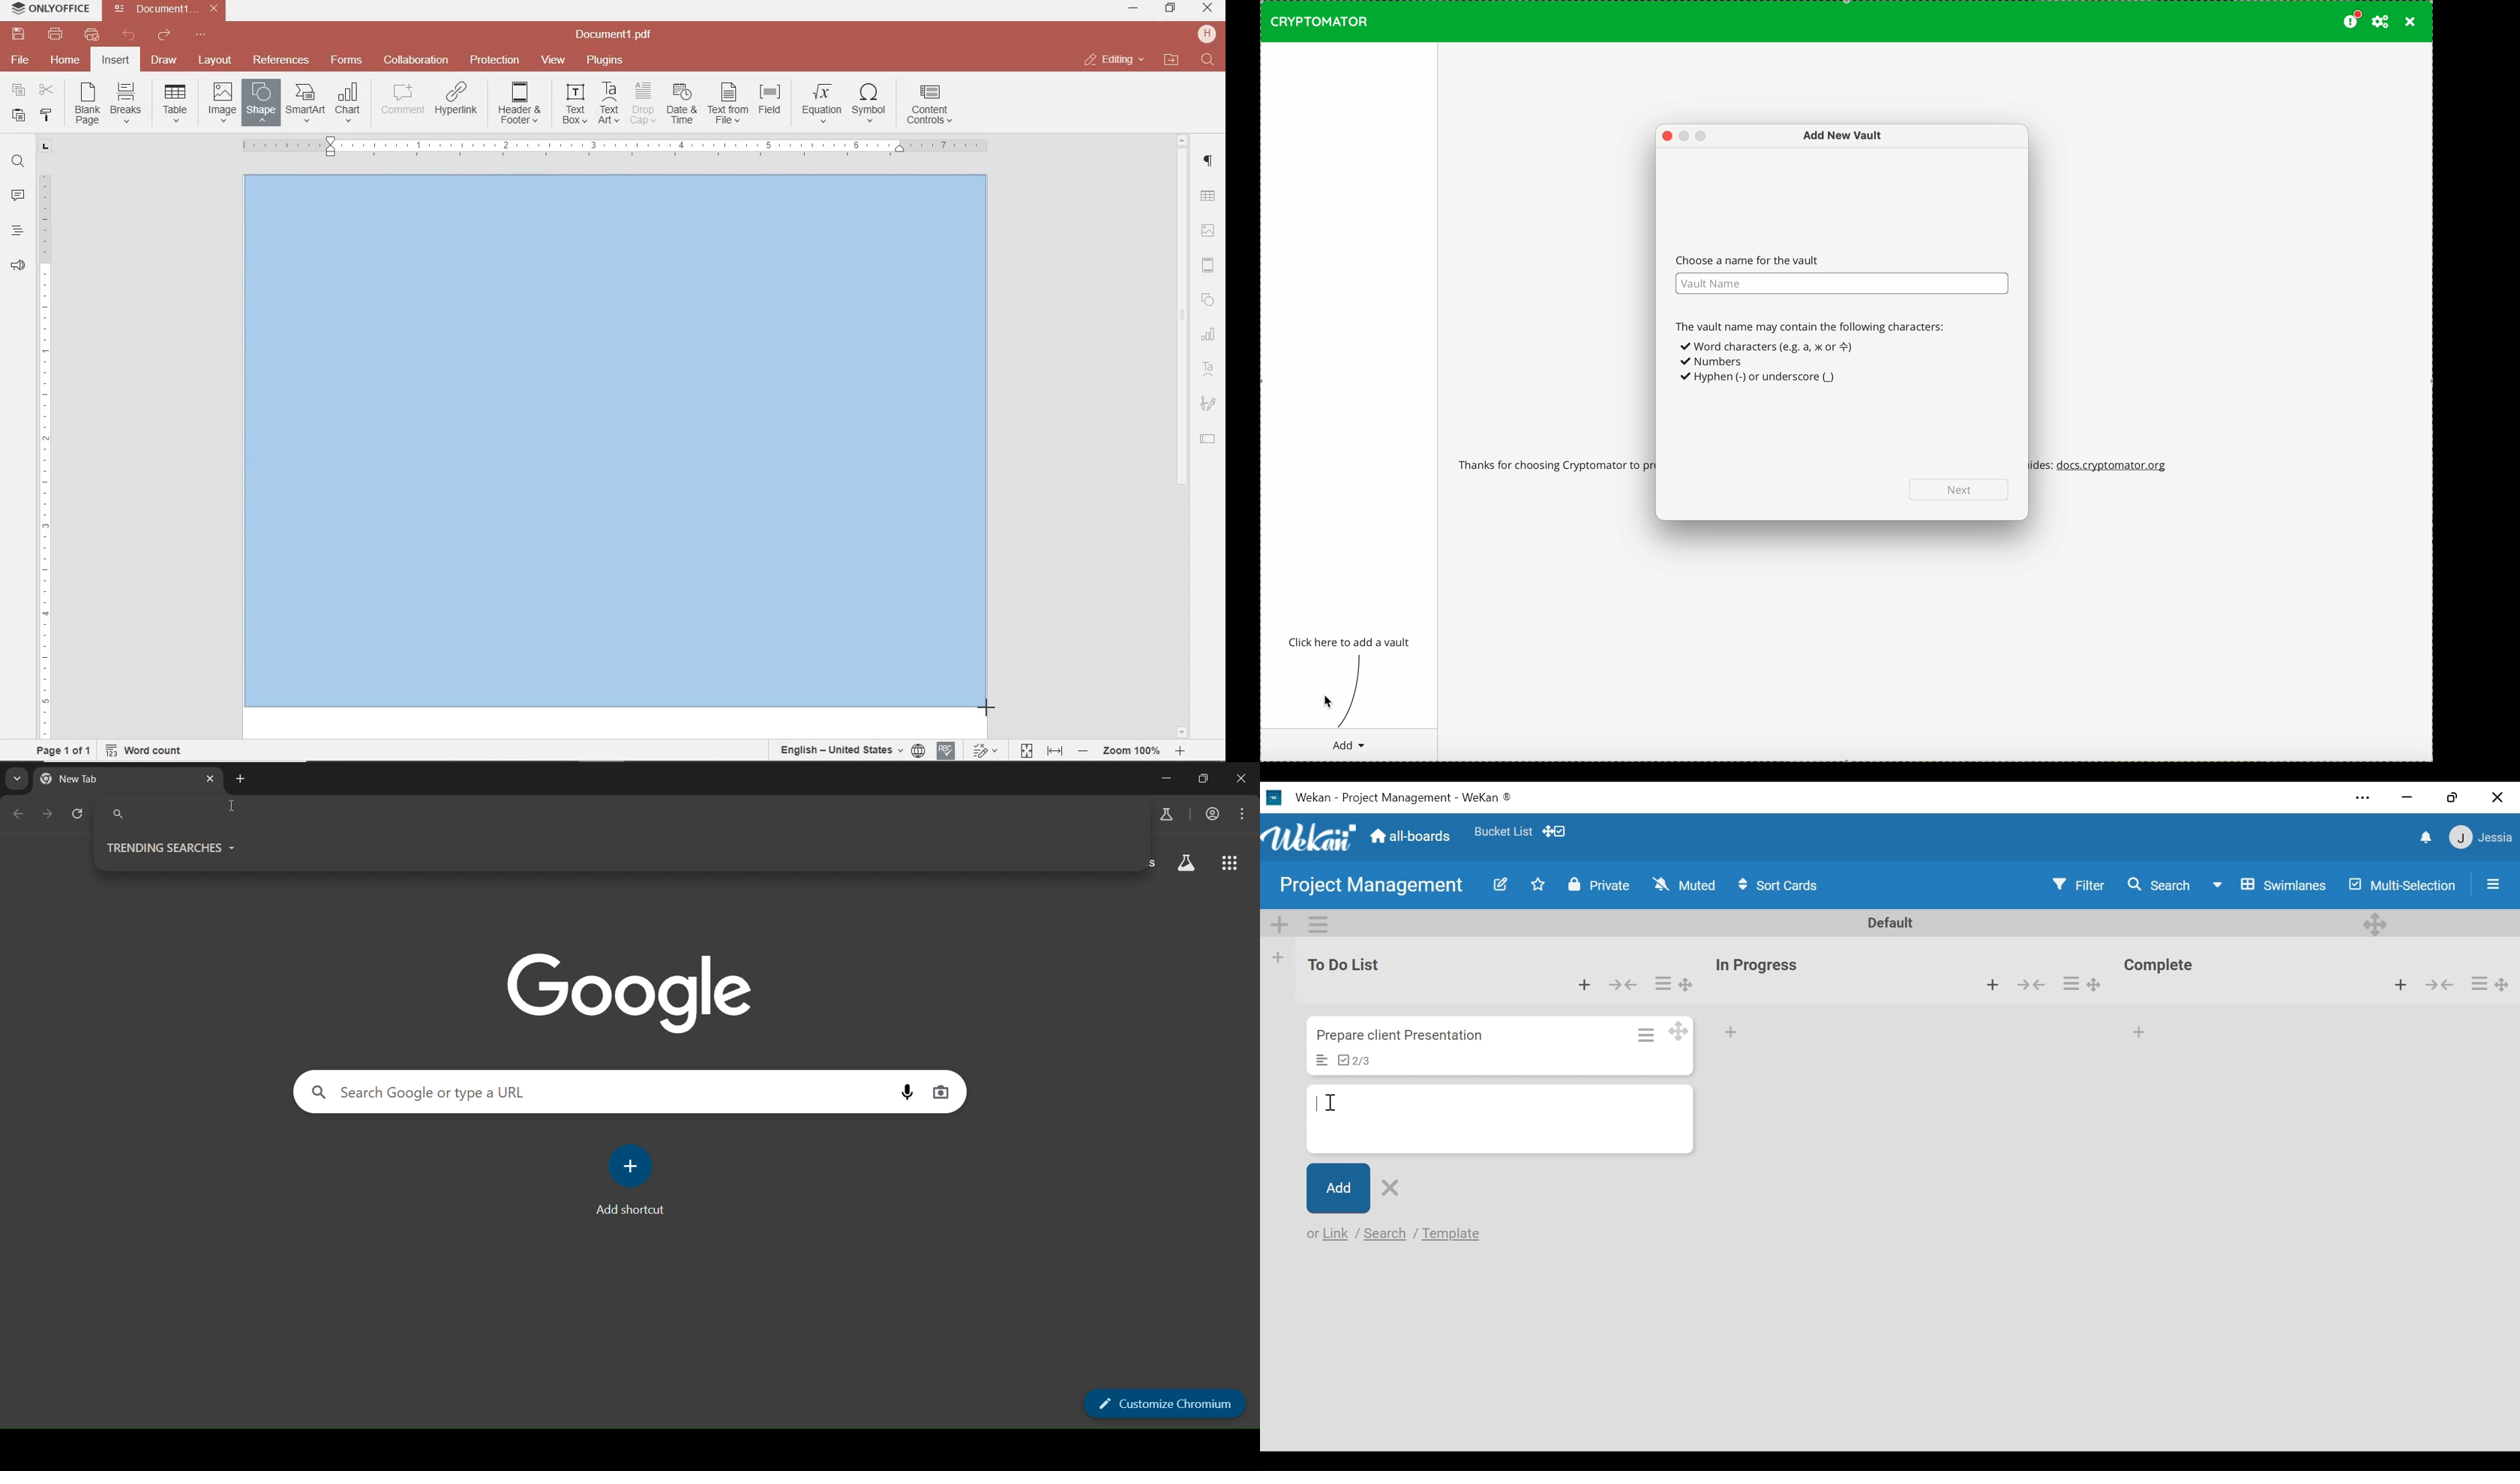 The width and height of the screenshot is (2520, 1484). I want to click on view, so click(553, 61).